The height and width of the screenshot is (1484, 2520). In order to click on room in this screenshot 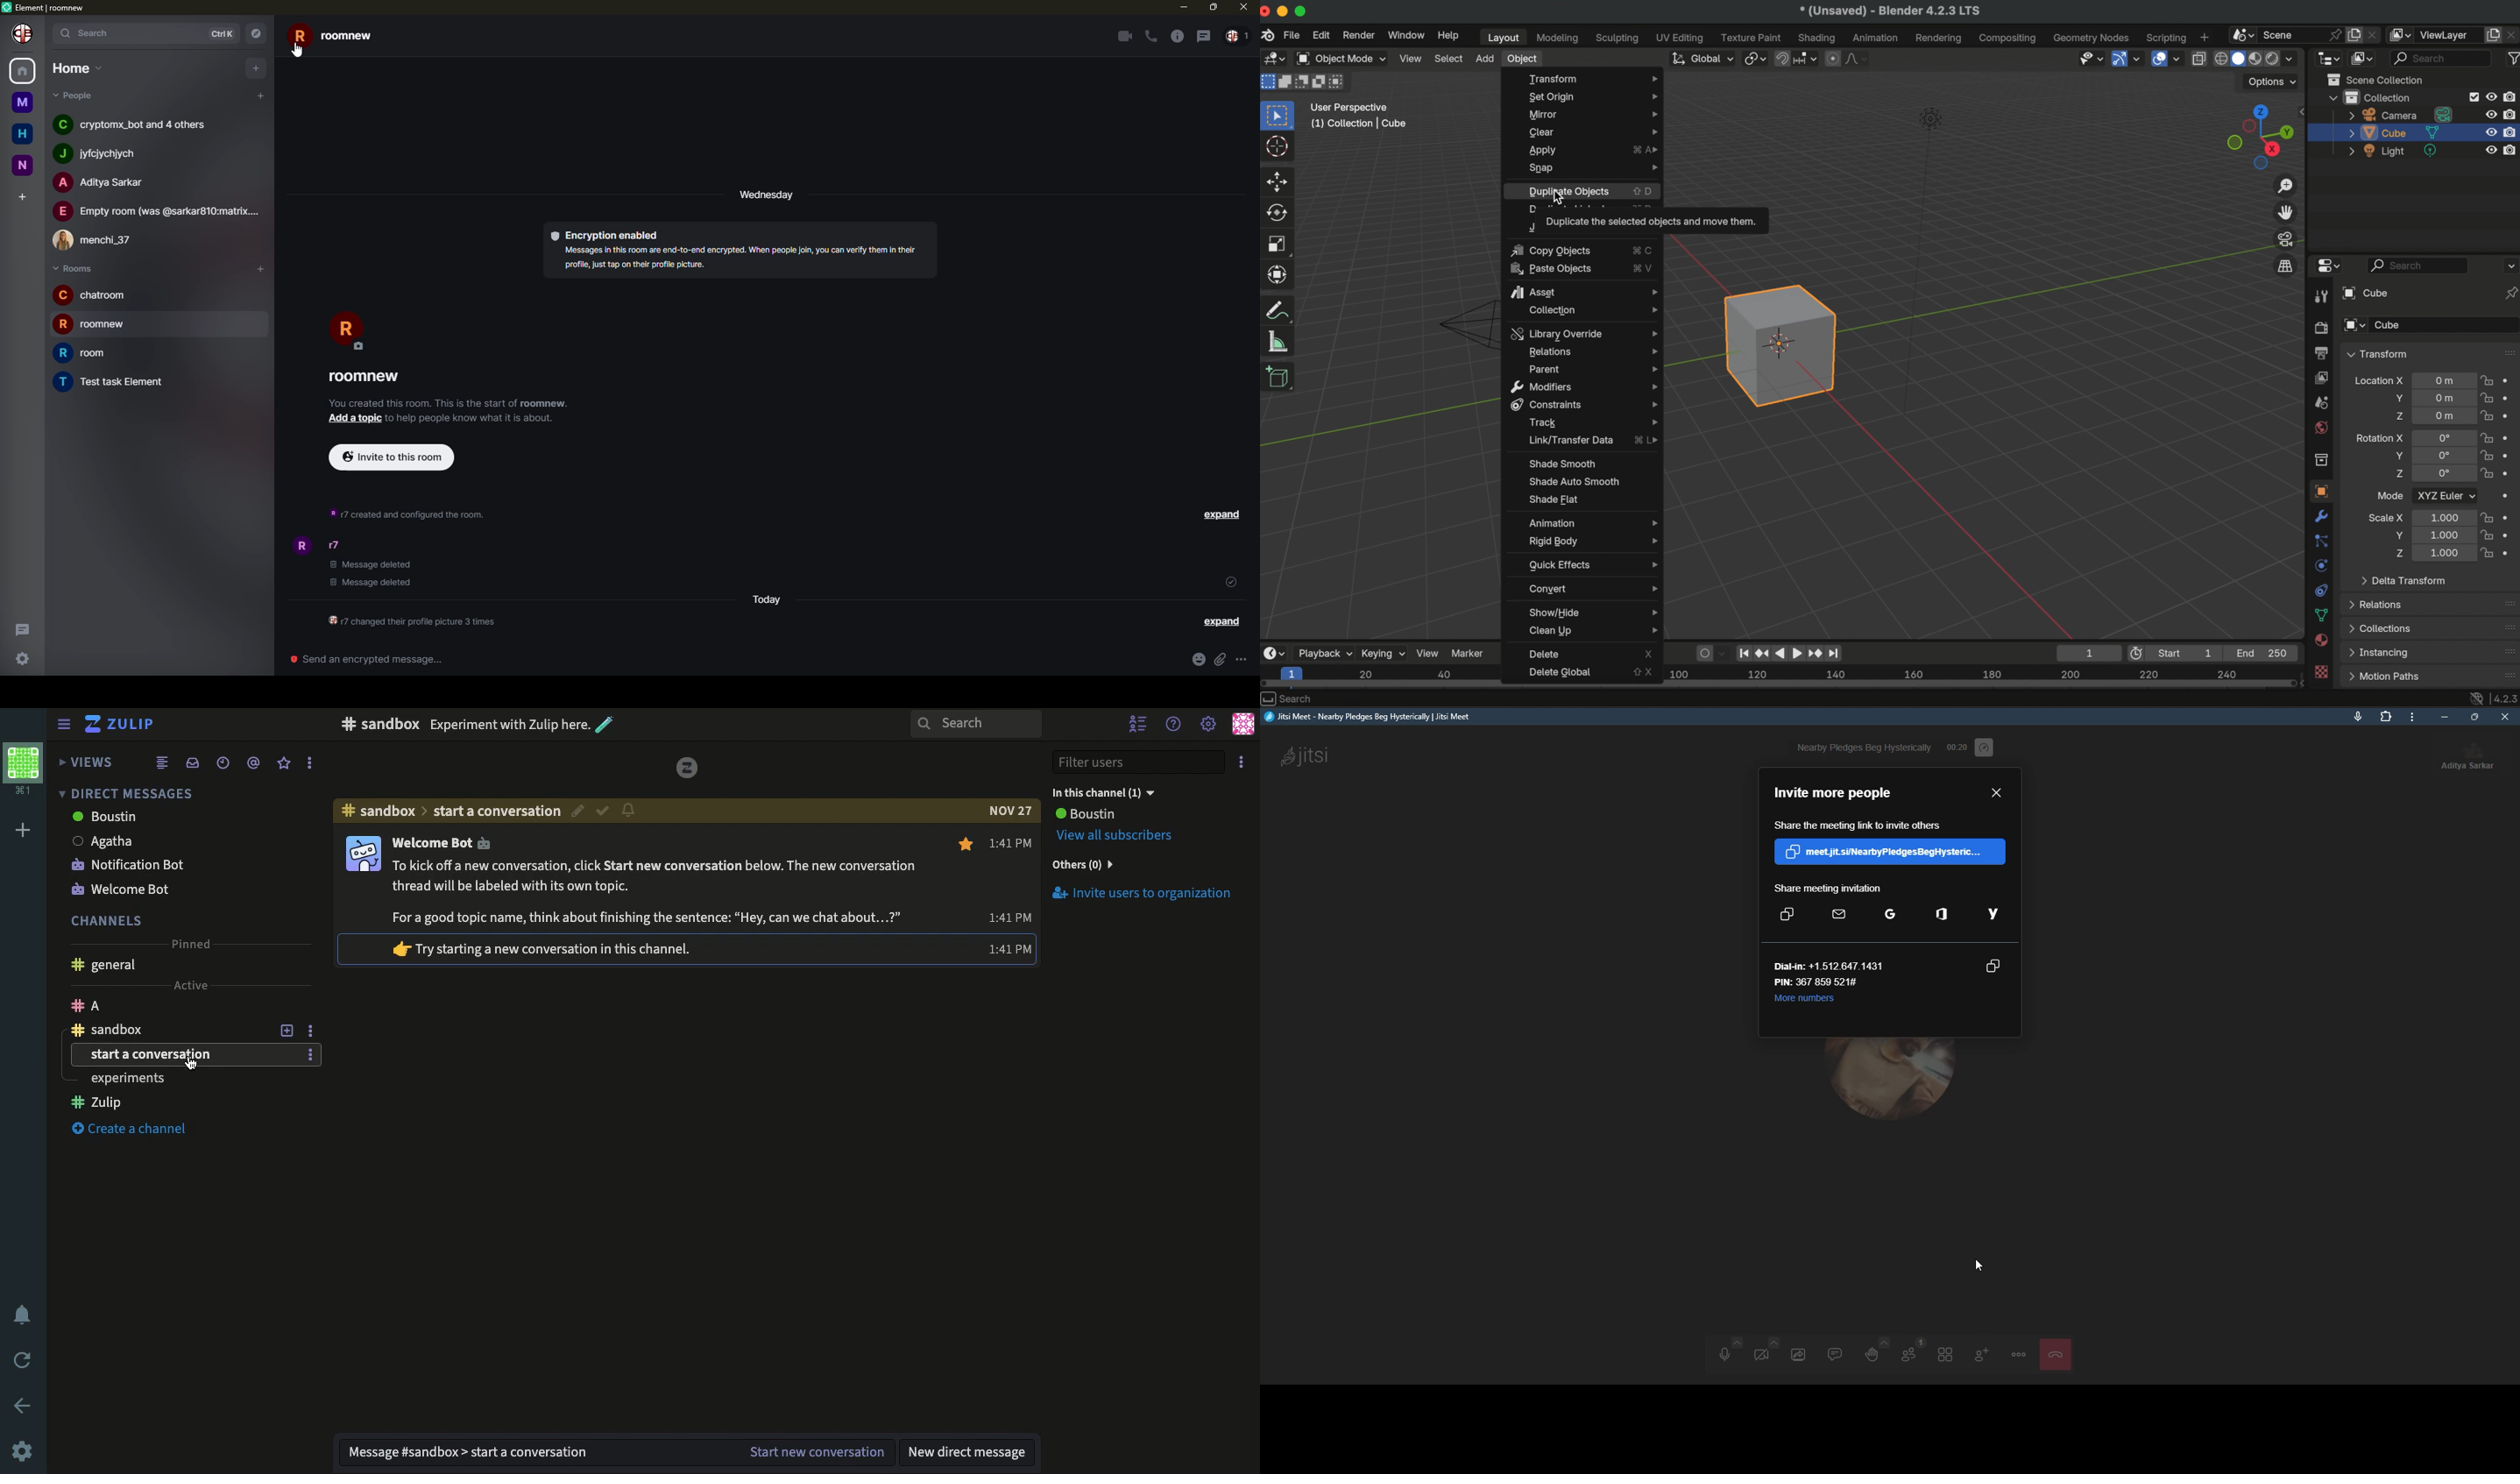, I will do `click(113, 381)`.